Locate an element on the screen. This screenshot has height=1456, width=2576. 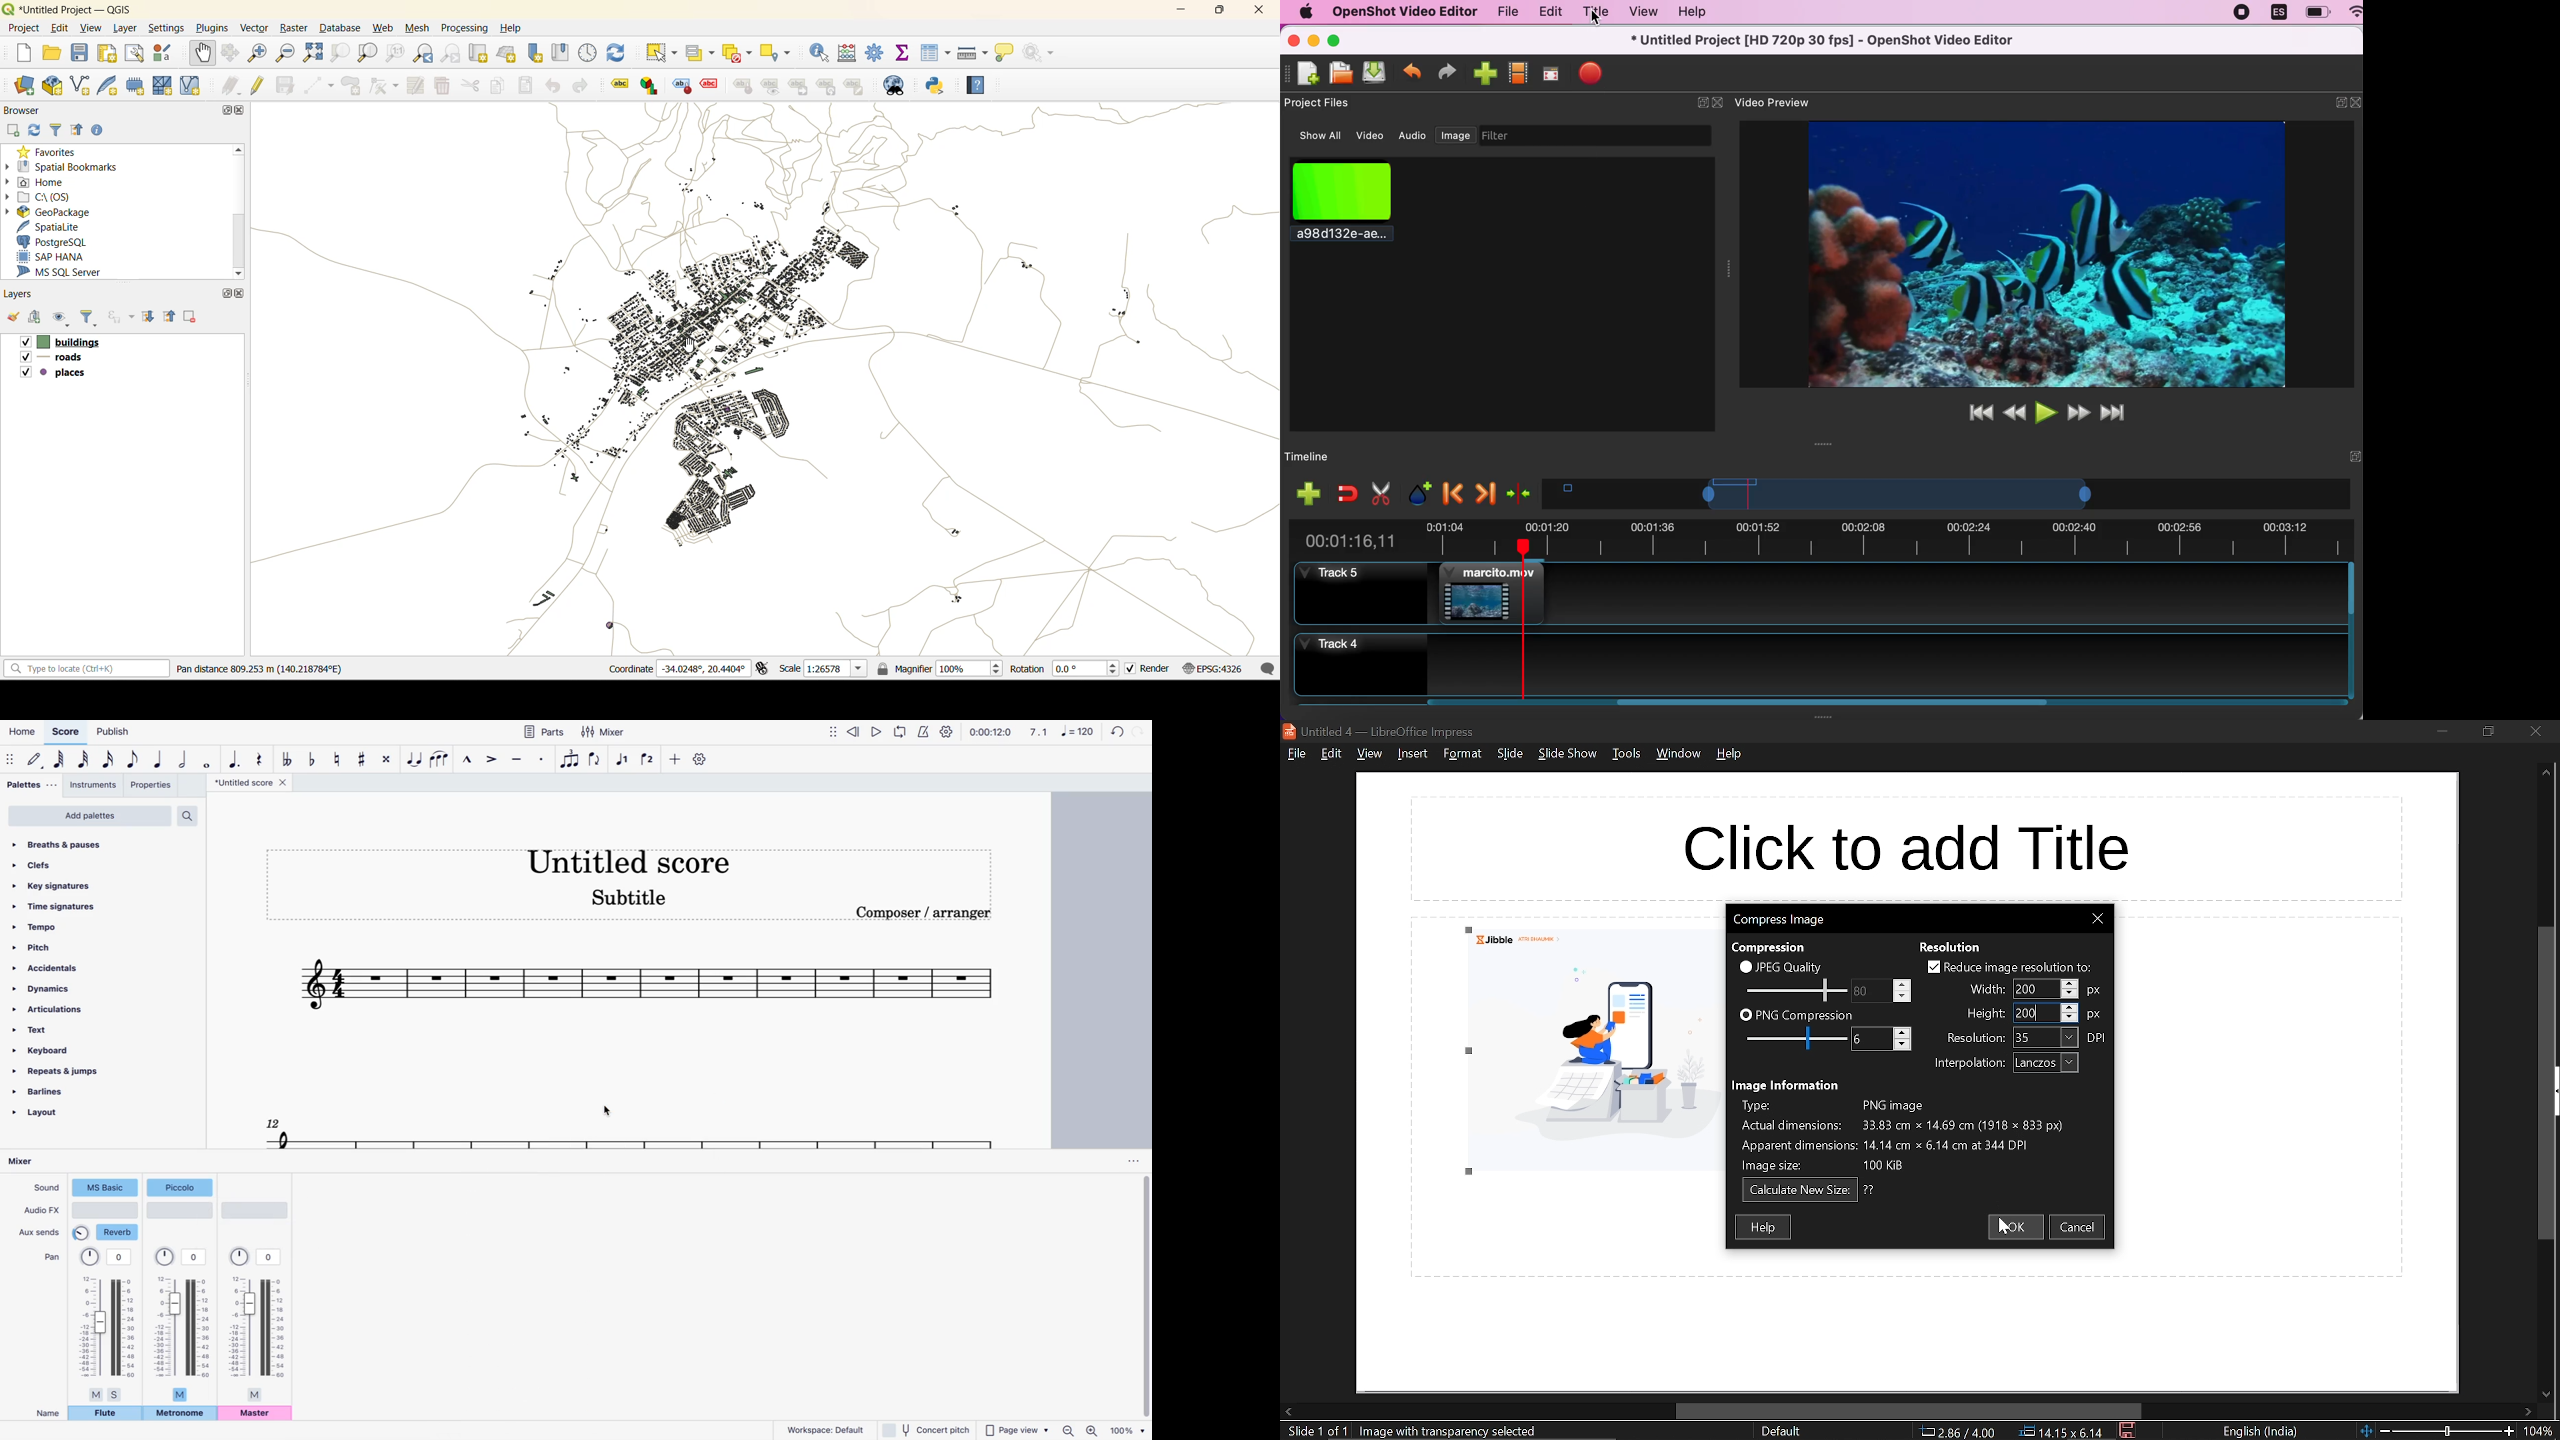
open file is located at coordinates (1342, 73).